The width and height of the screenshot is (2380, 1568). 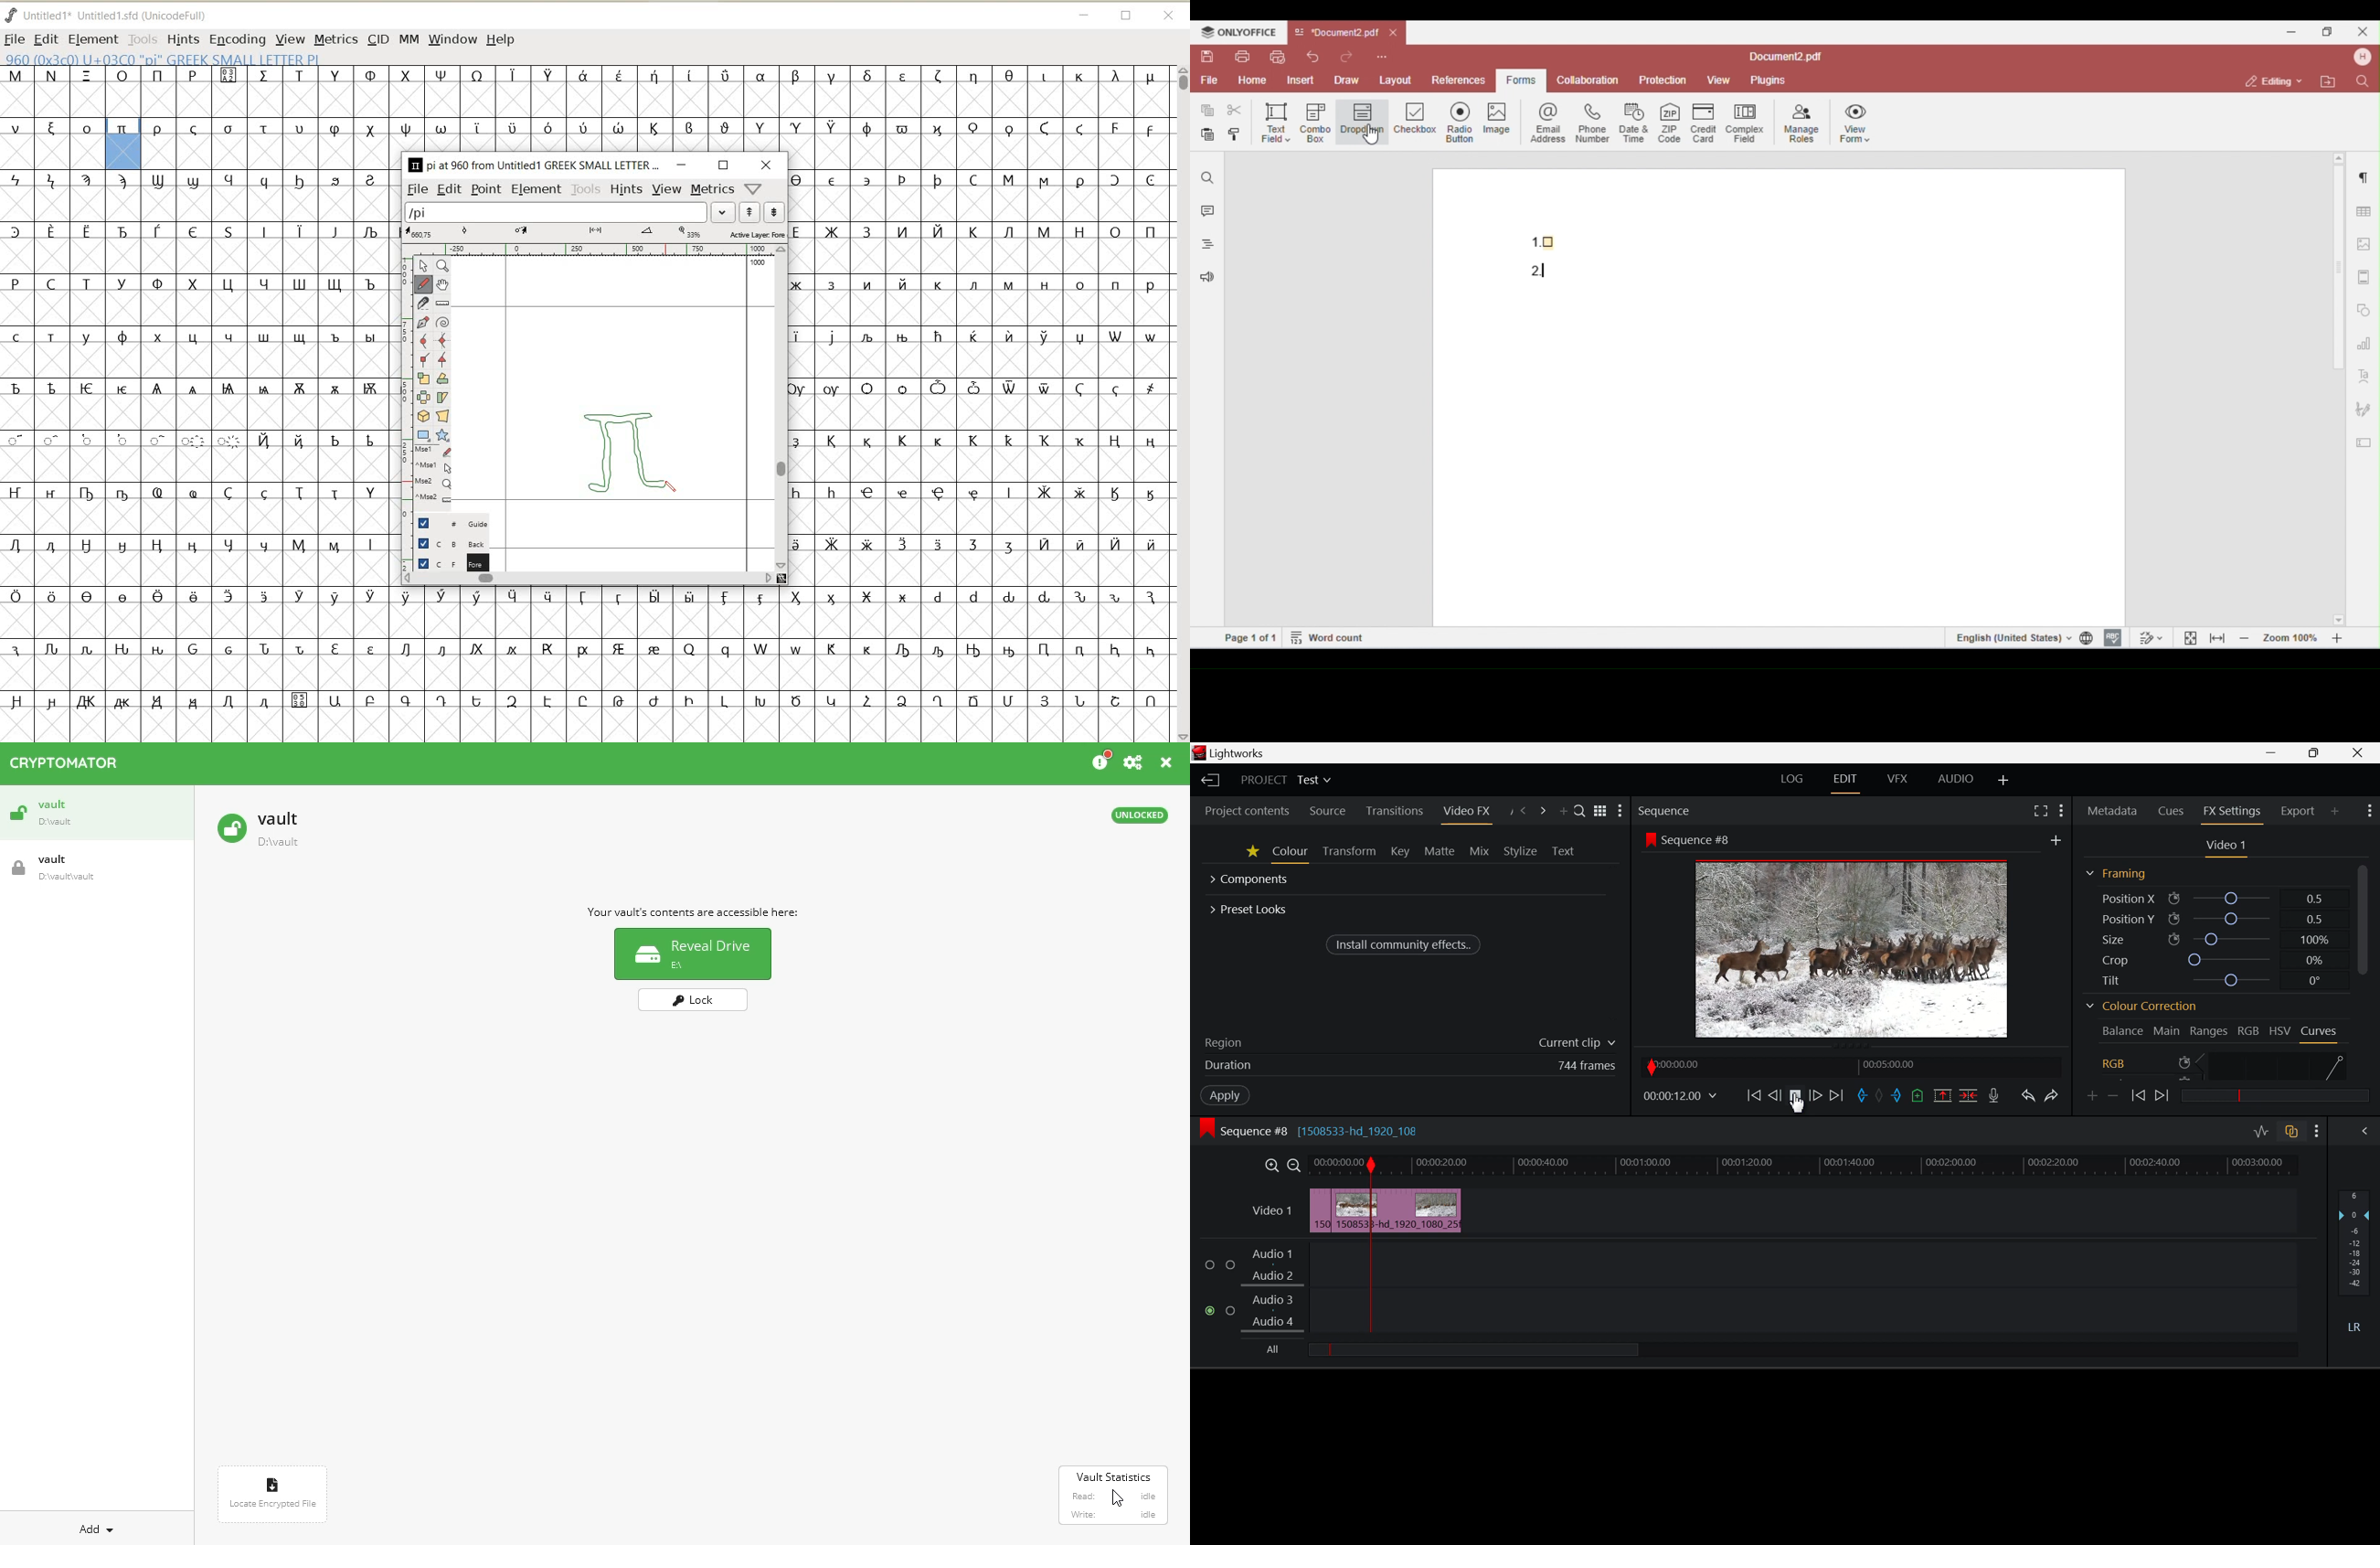 What do you see at coordinates (336, 38) in the screenshot?
I see `METRICS` at bounding box center [336, 38].